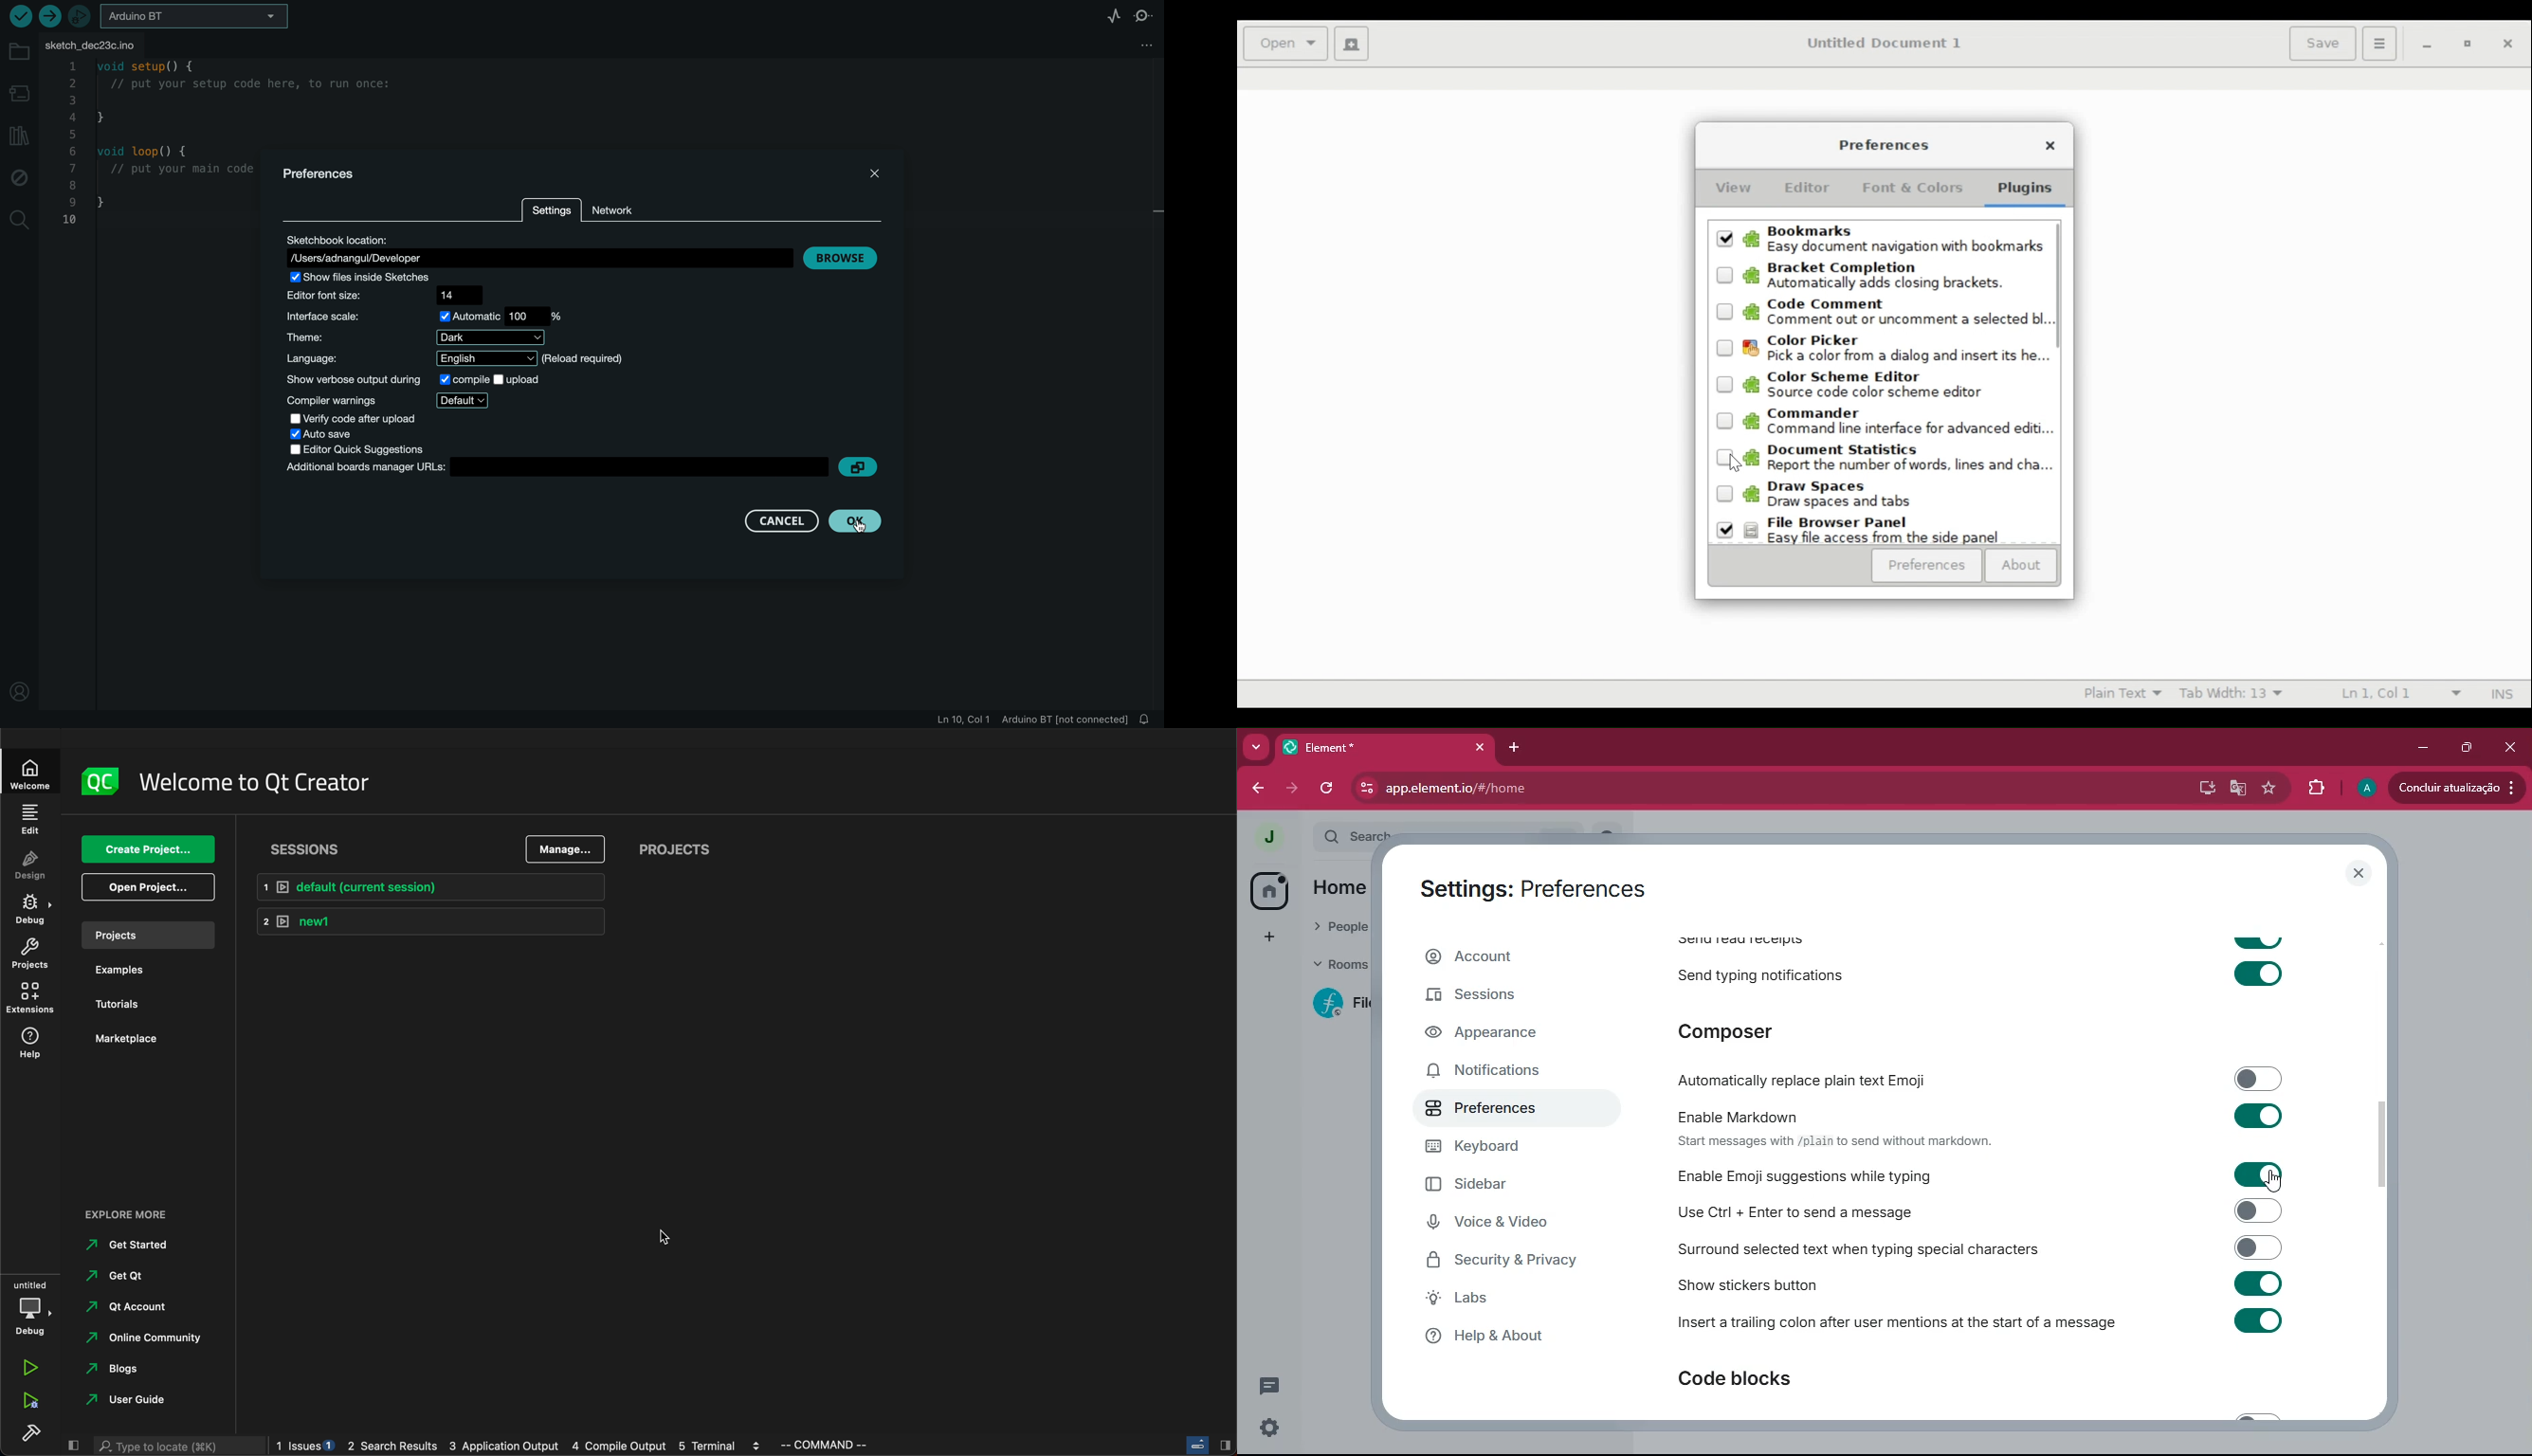  I want to click on About, so click(2024, 568).